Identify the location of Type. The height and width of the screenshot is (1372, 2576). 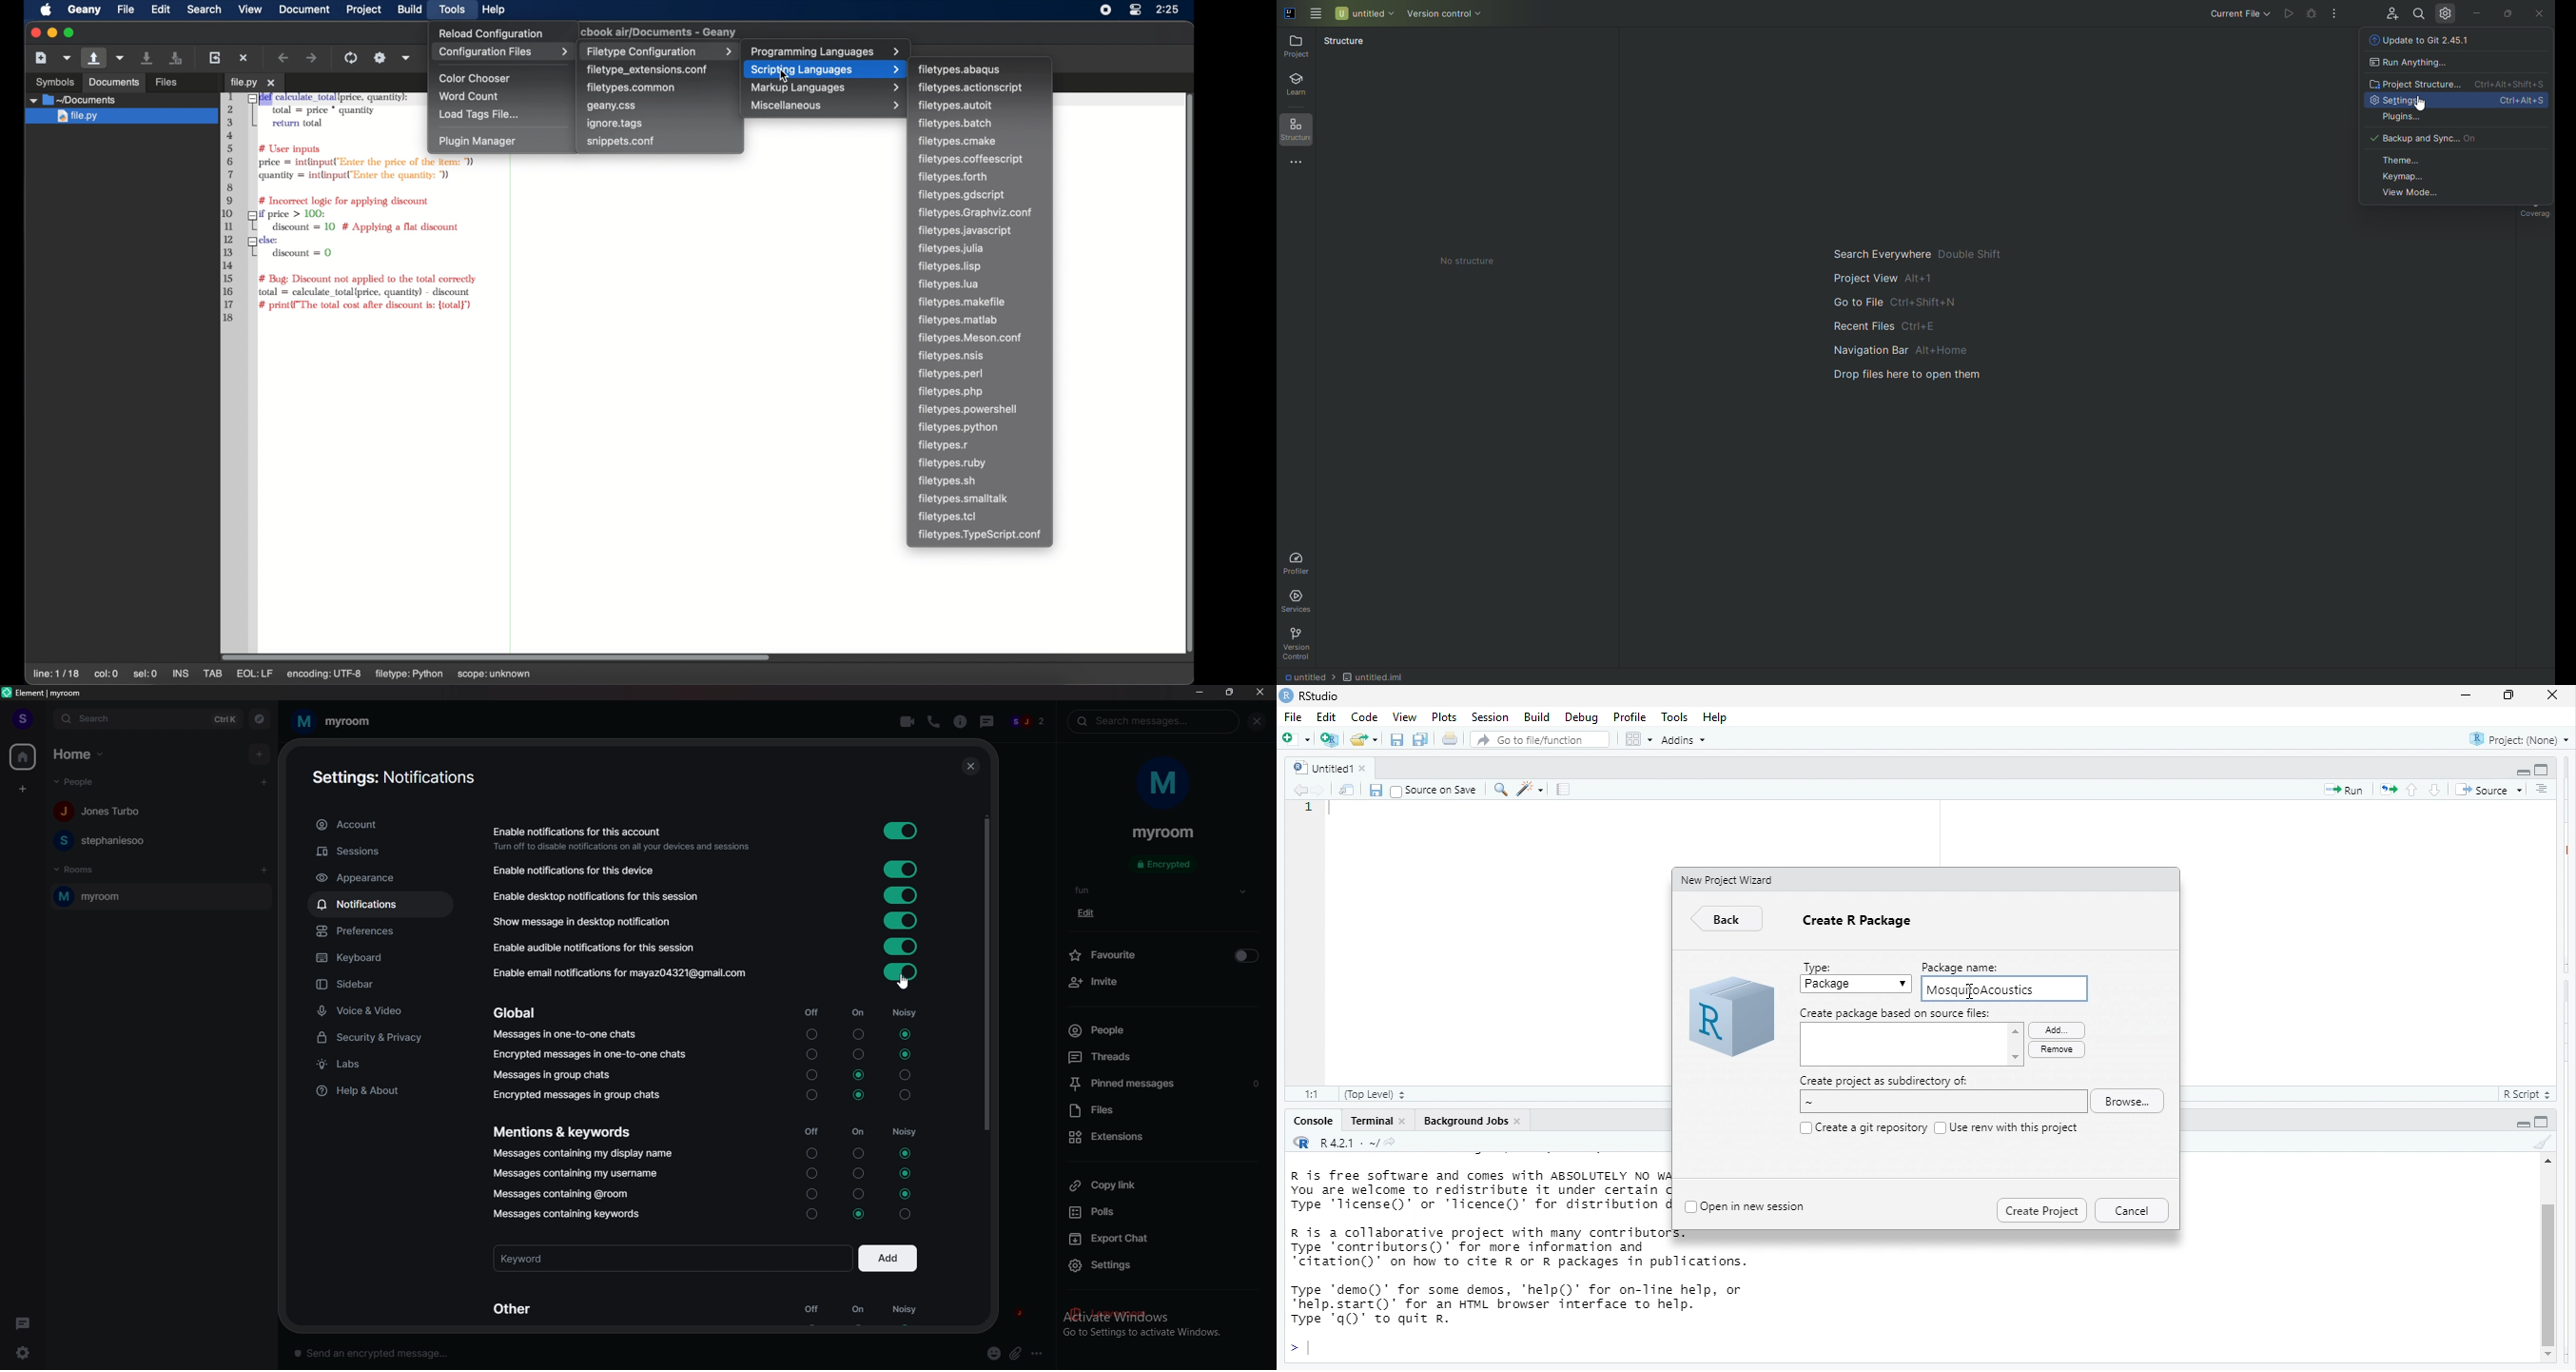
(1821, 965).